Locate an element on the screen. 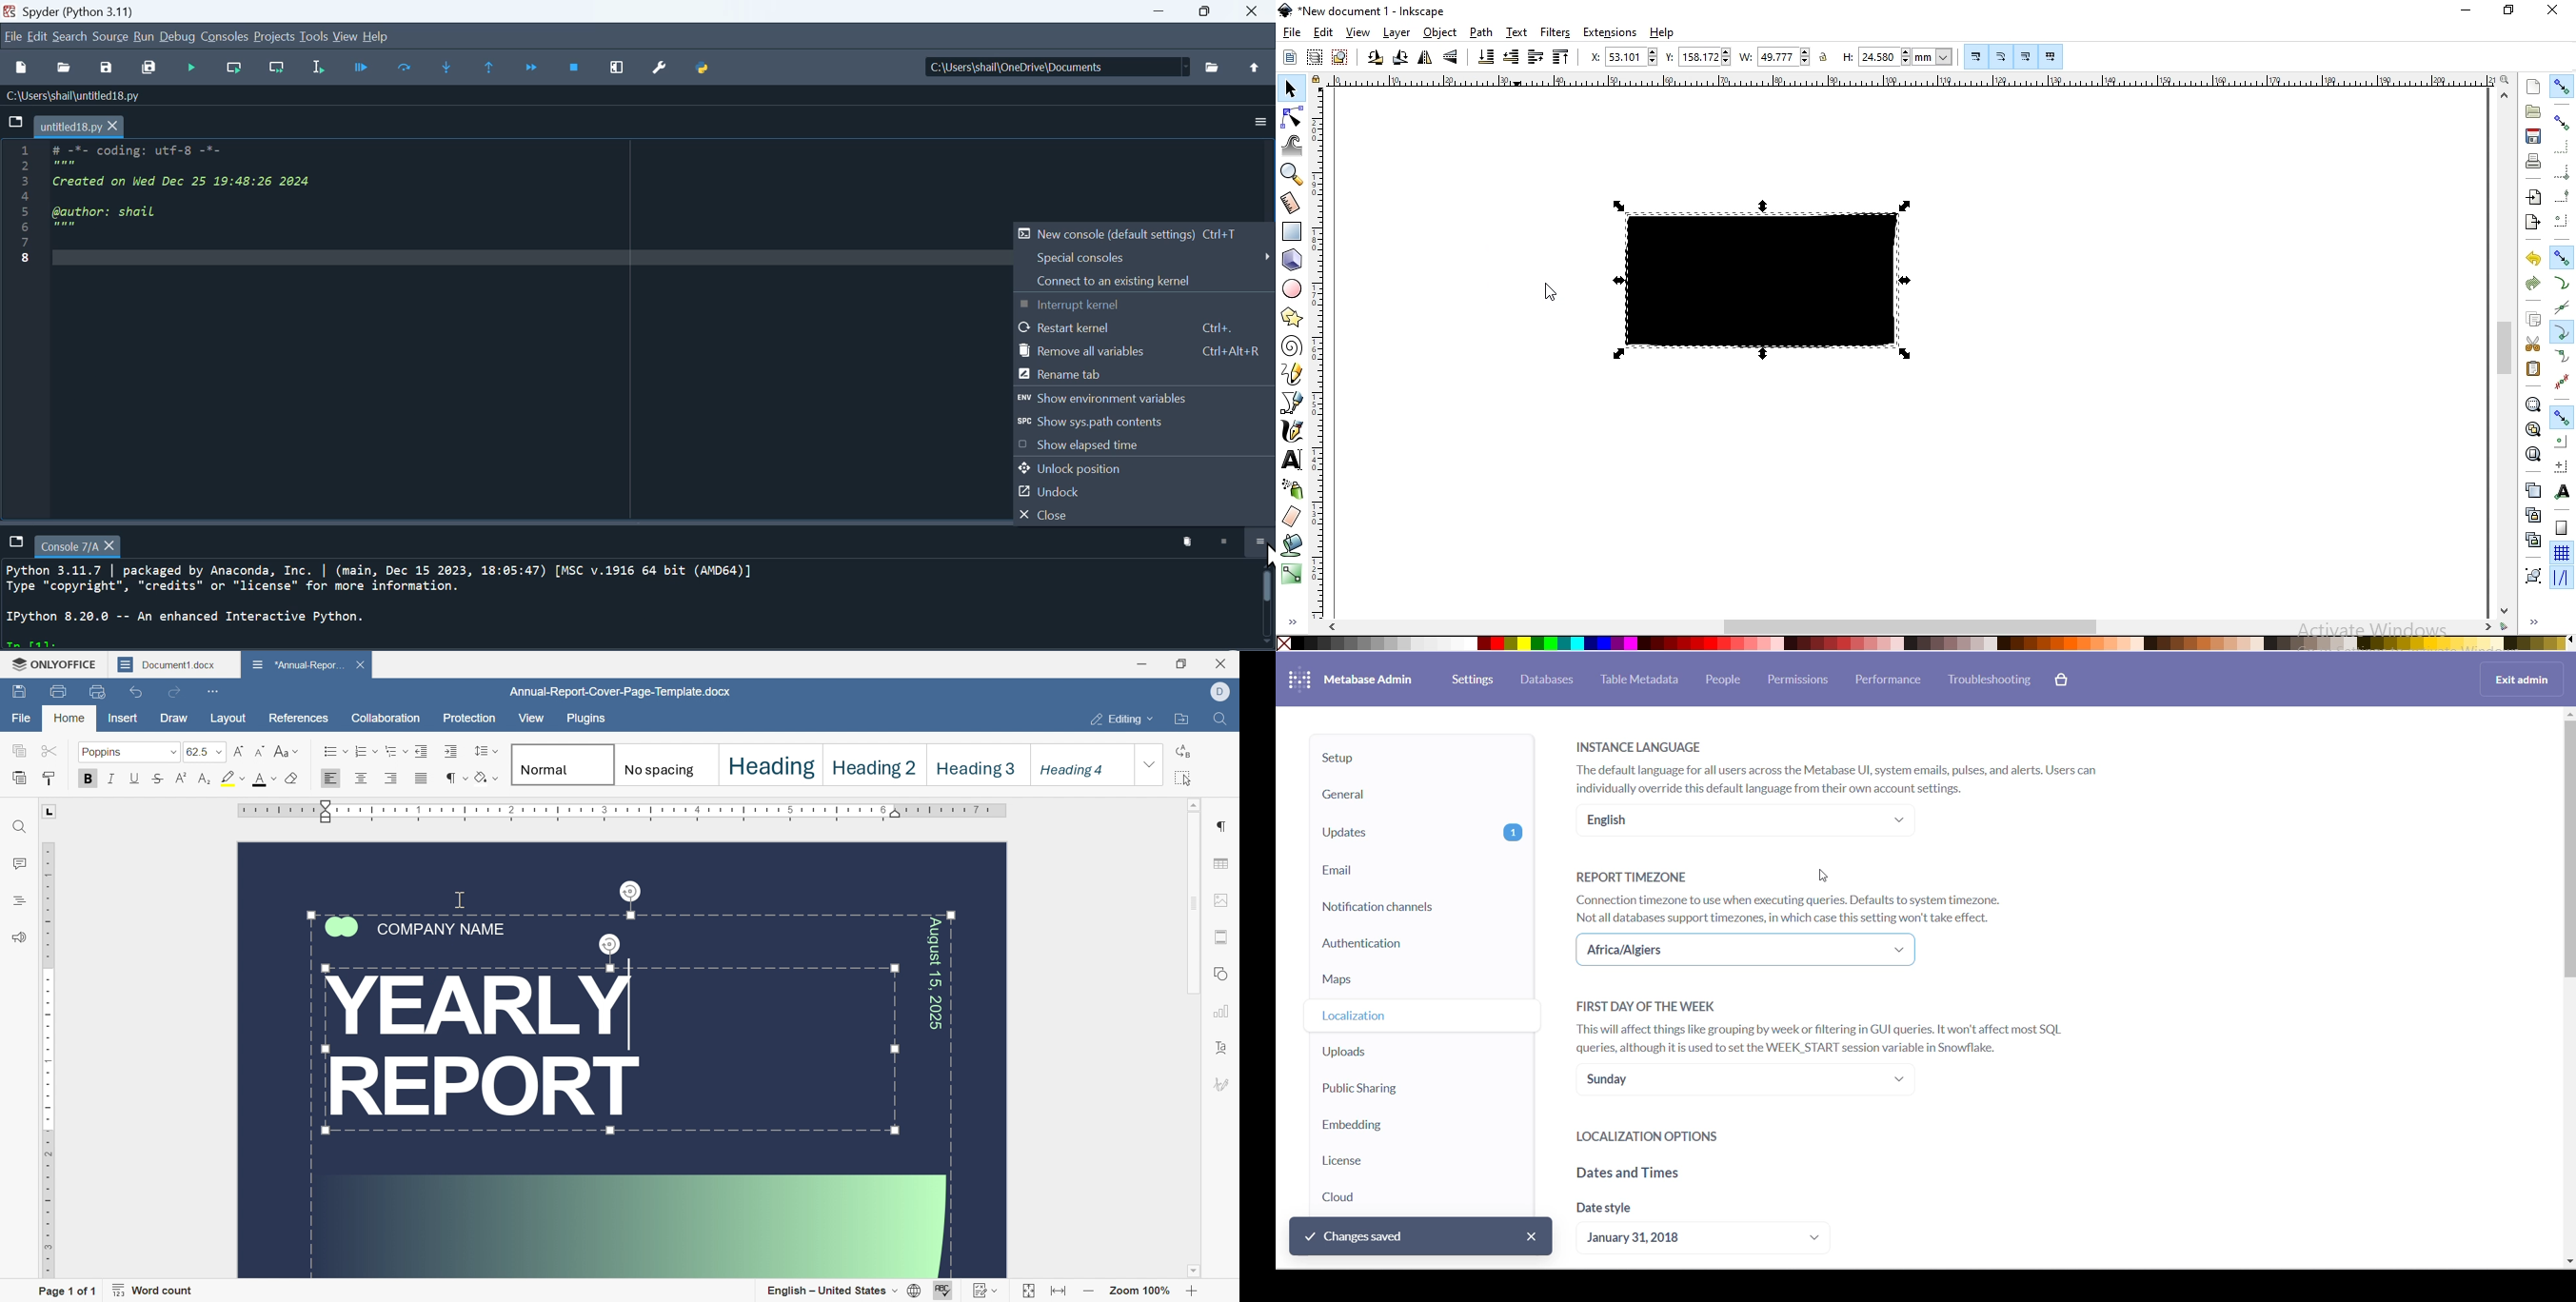 Image resolution: width=2576 pixels, height=1316 pixels. new console (default settings) is located at coordinates (1145, 234).